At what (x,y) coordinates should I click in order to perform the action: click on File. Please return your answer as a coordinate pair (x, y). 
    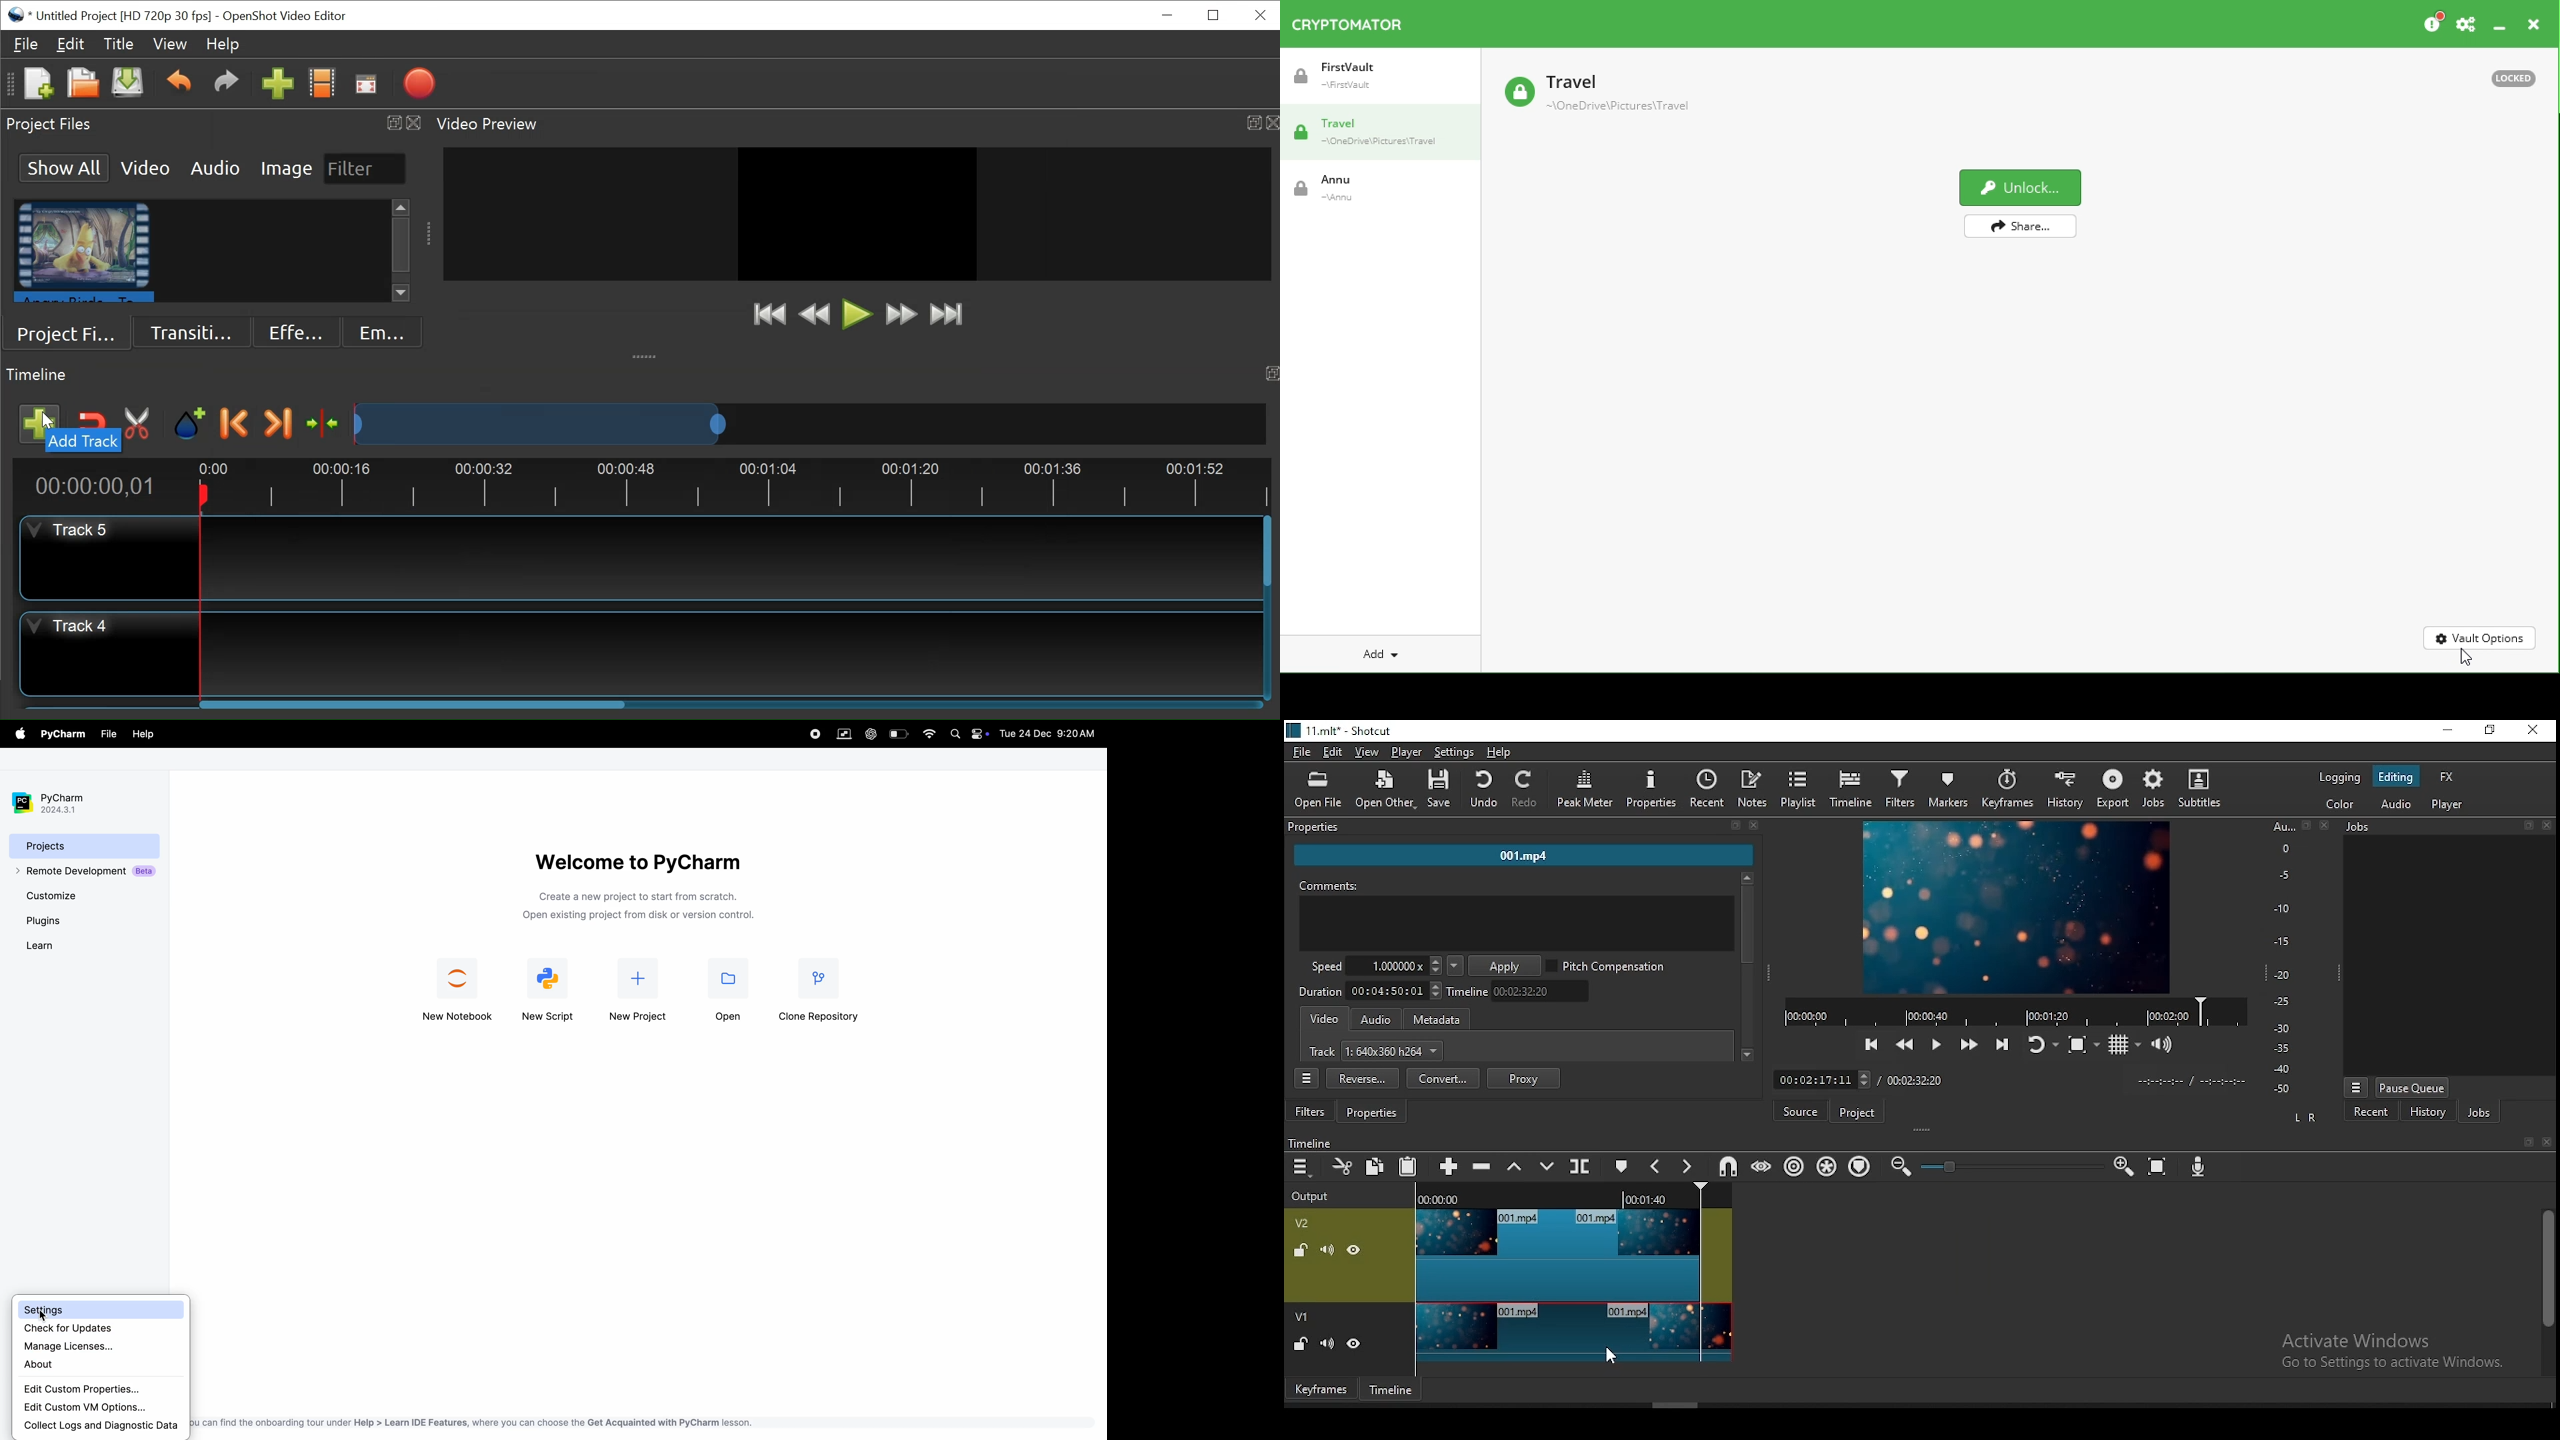
    Looking at the image, I should click on (107, 734).